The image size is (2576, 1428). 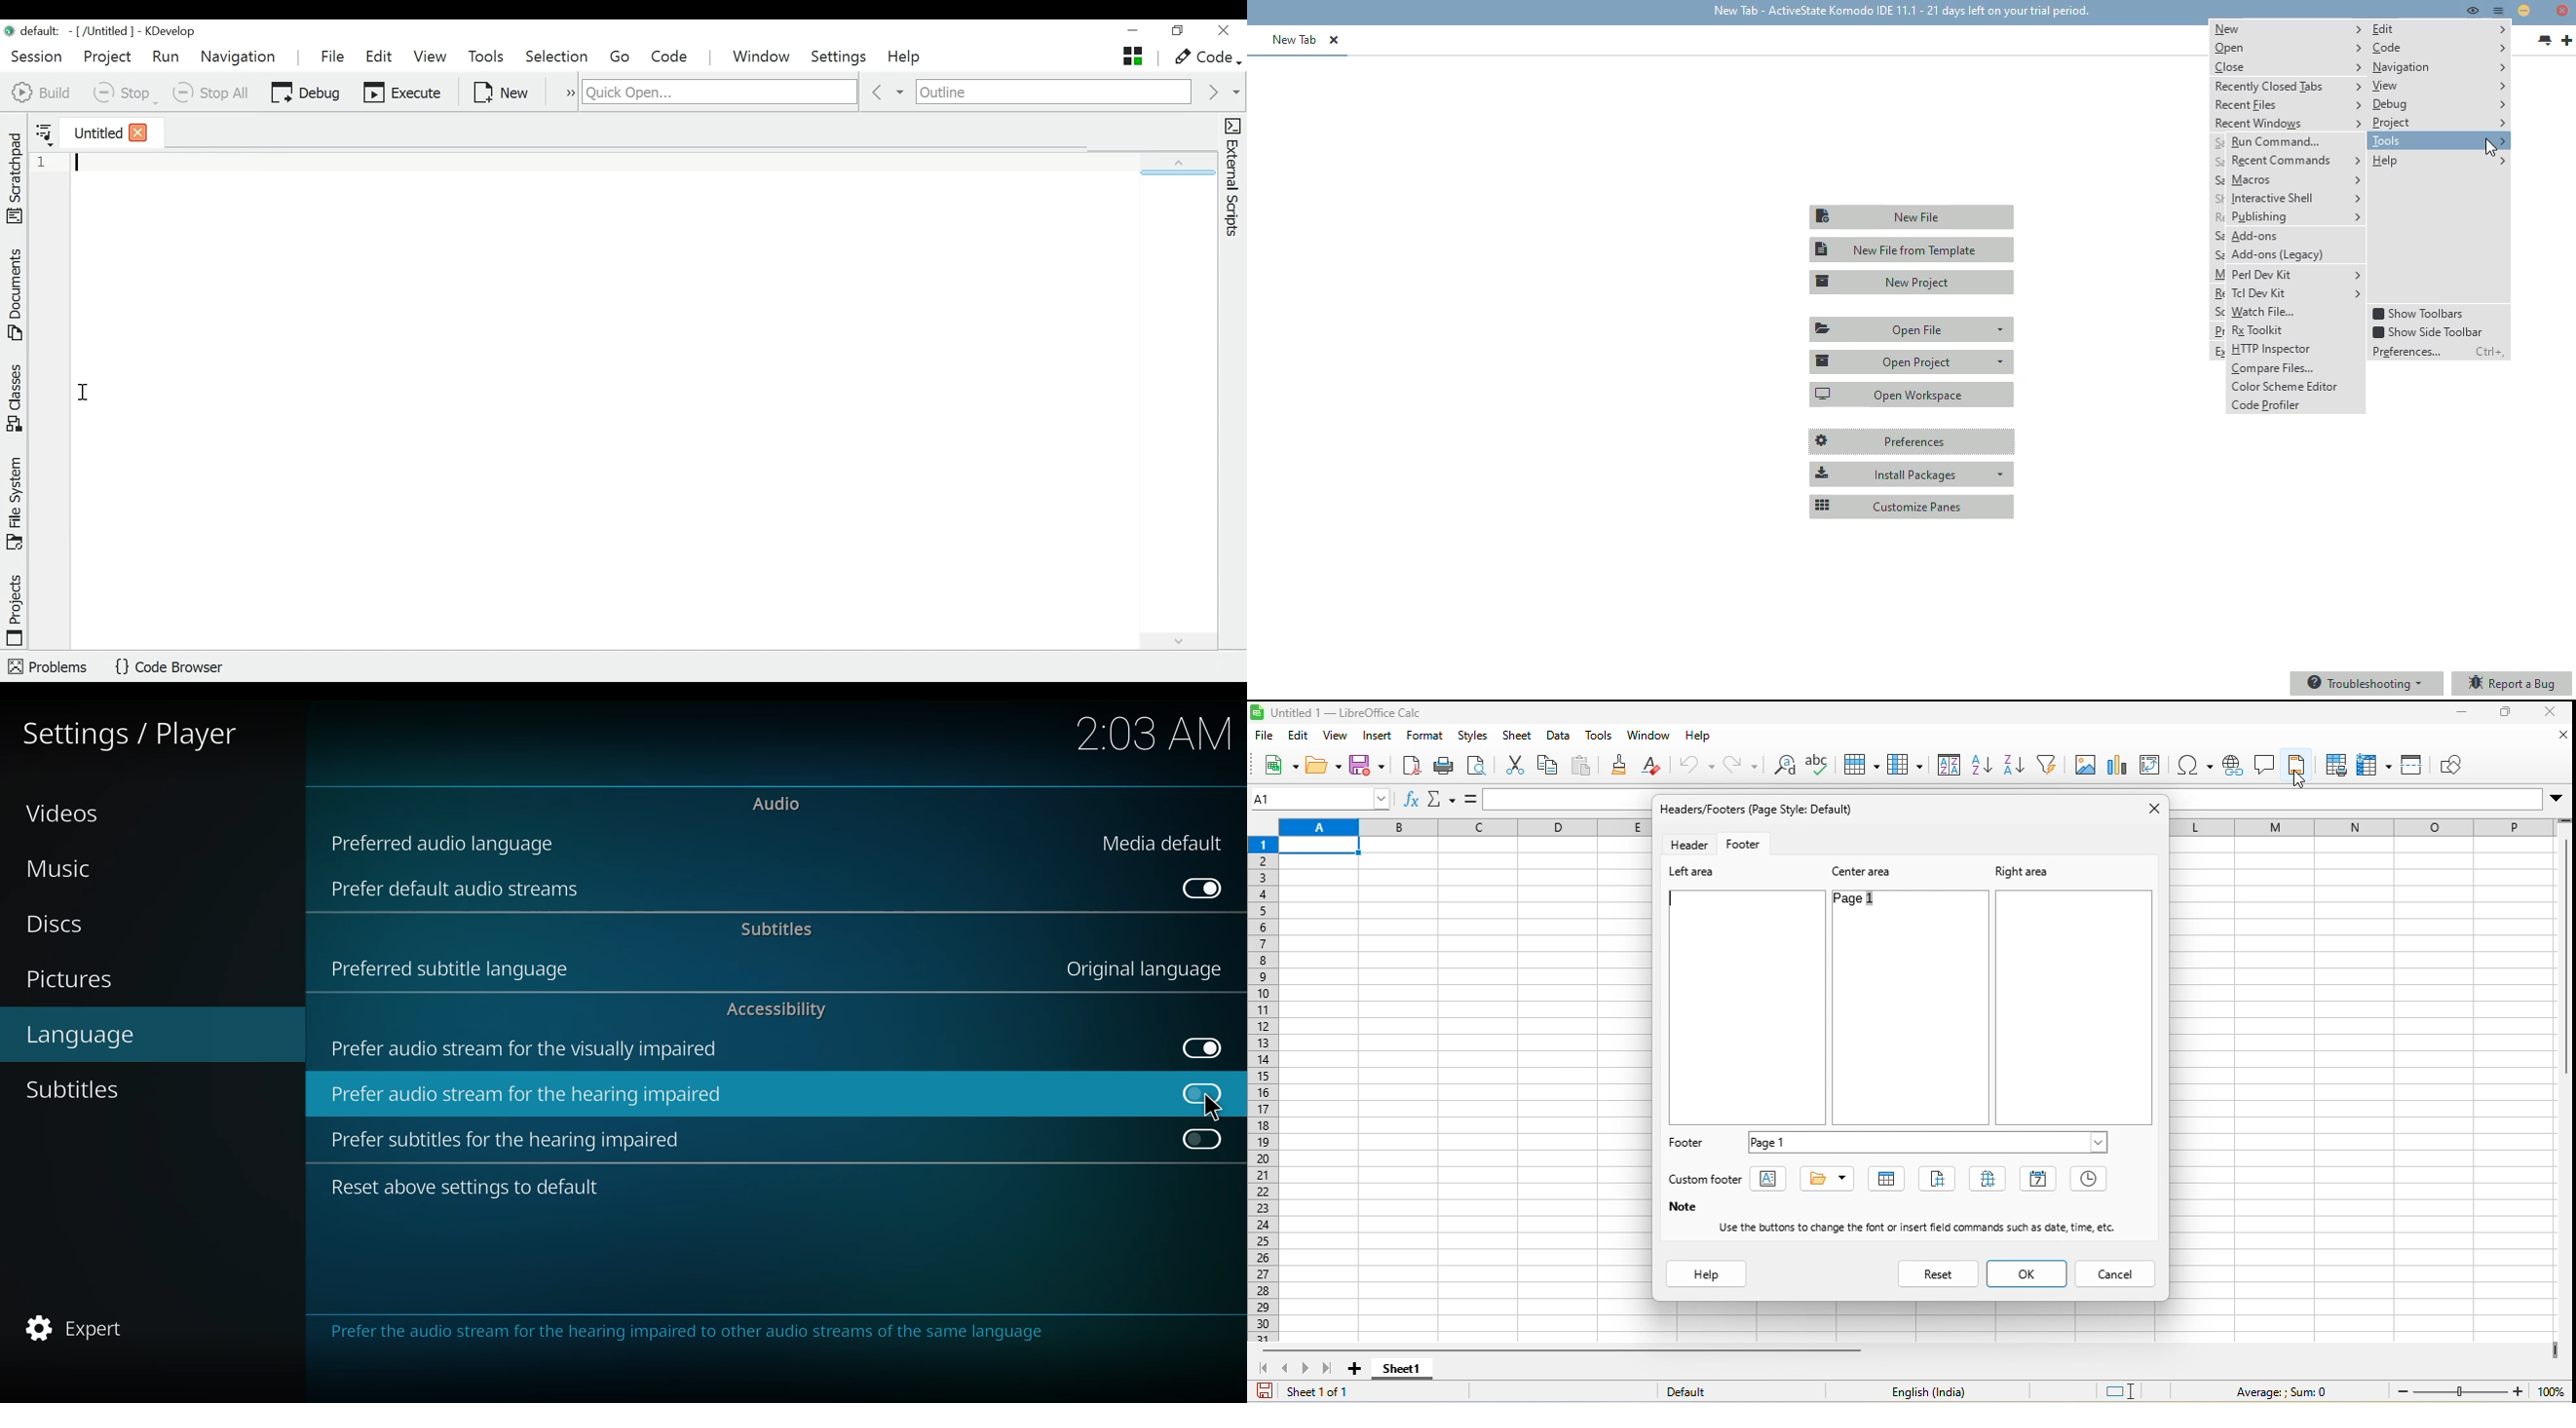 What do you see at coordinates (2515, 685) in the screenshot?
I see `Report a Bug` at bounding box center [2515, 685].